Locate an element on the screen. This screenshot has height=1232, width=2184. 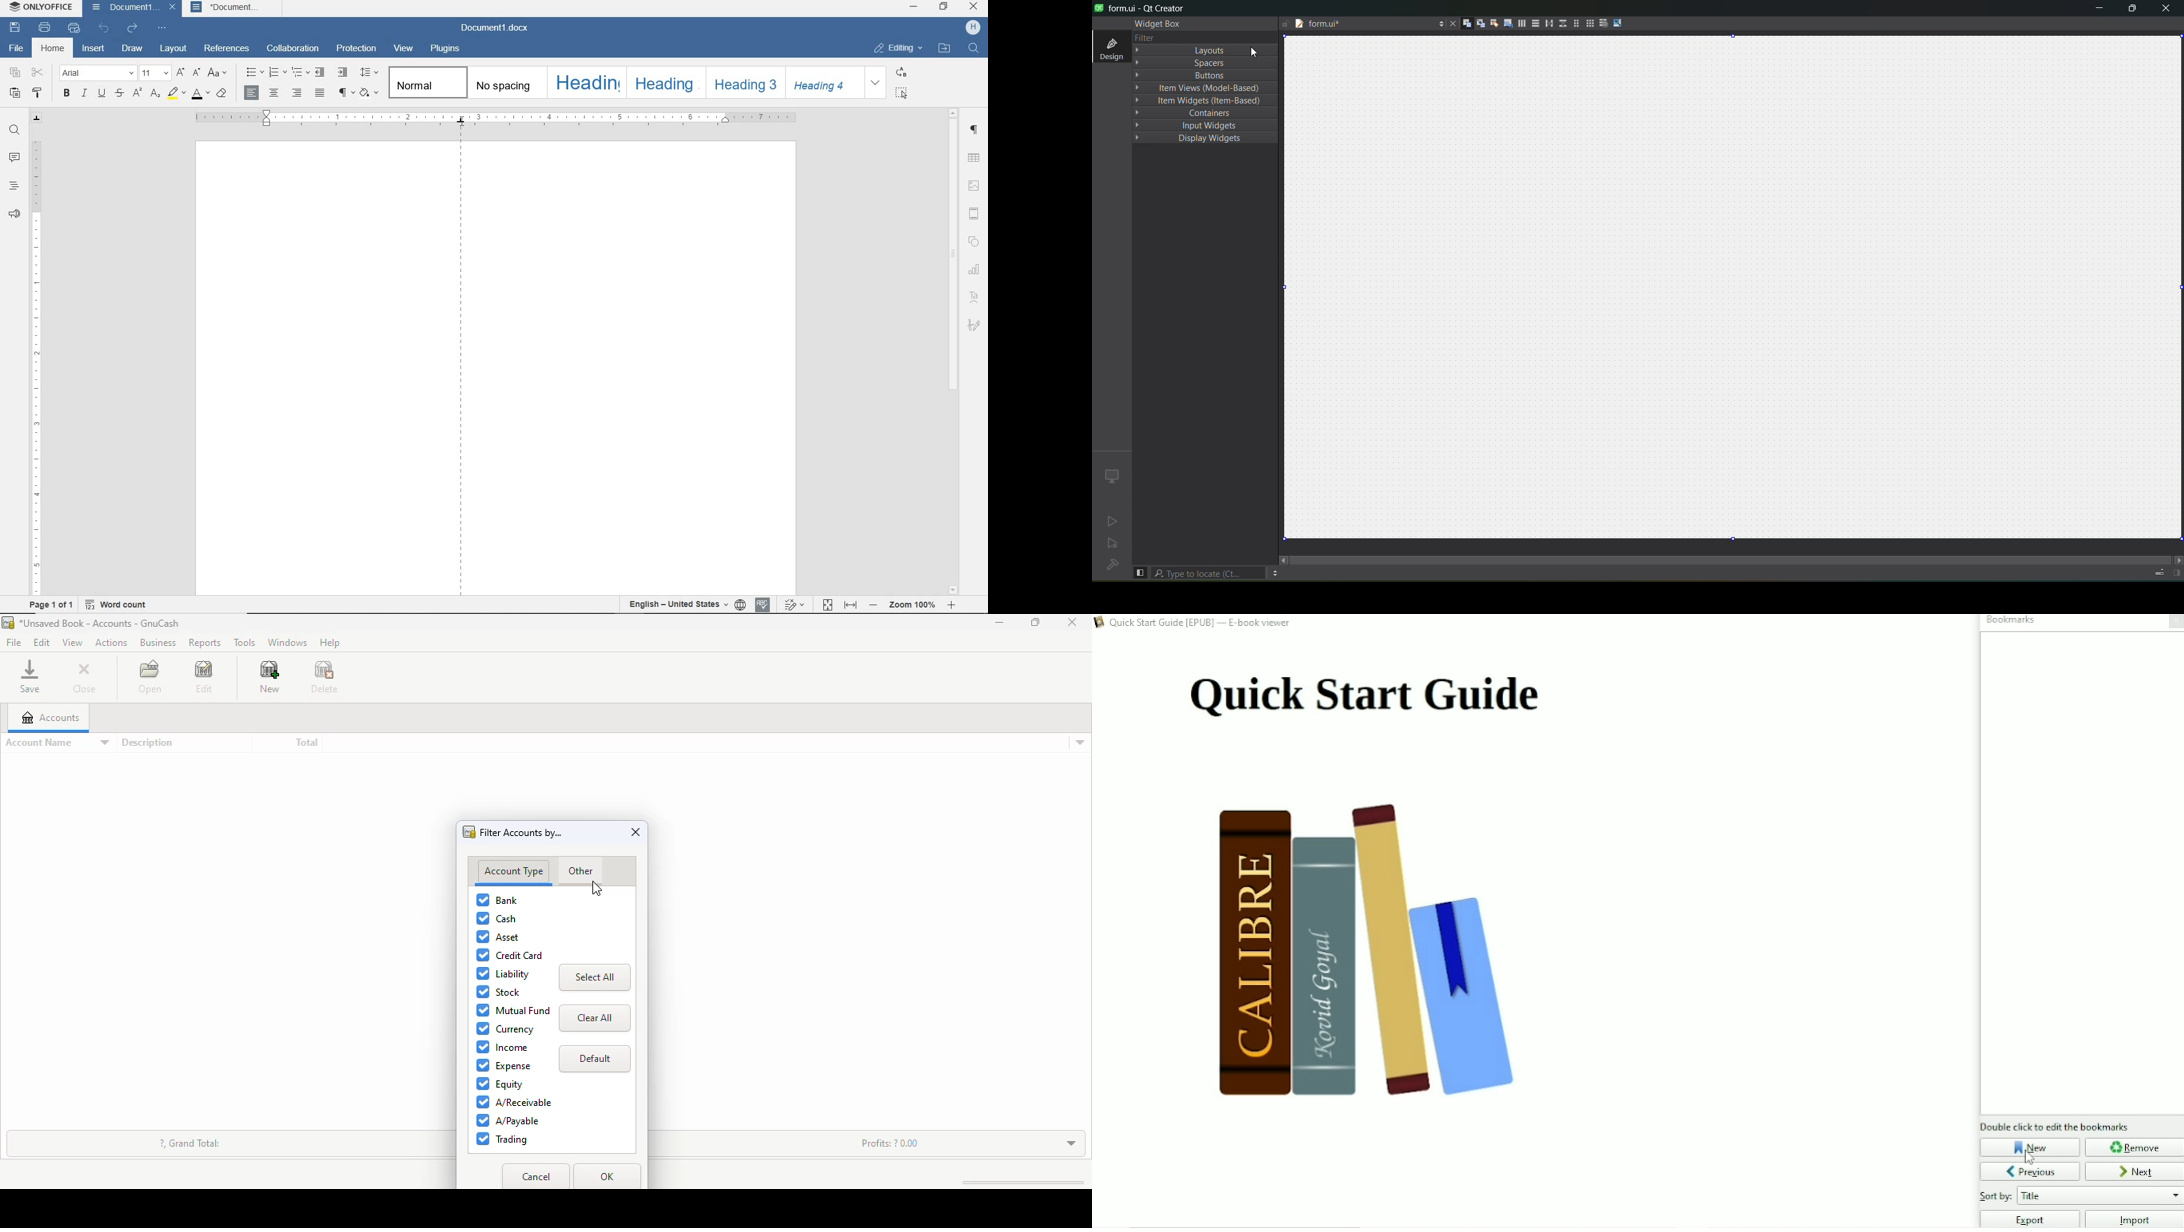
maximize is located at coordinates (1035, 622).